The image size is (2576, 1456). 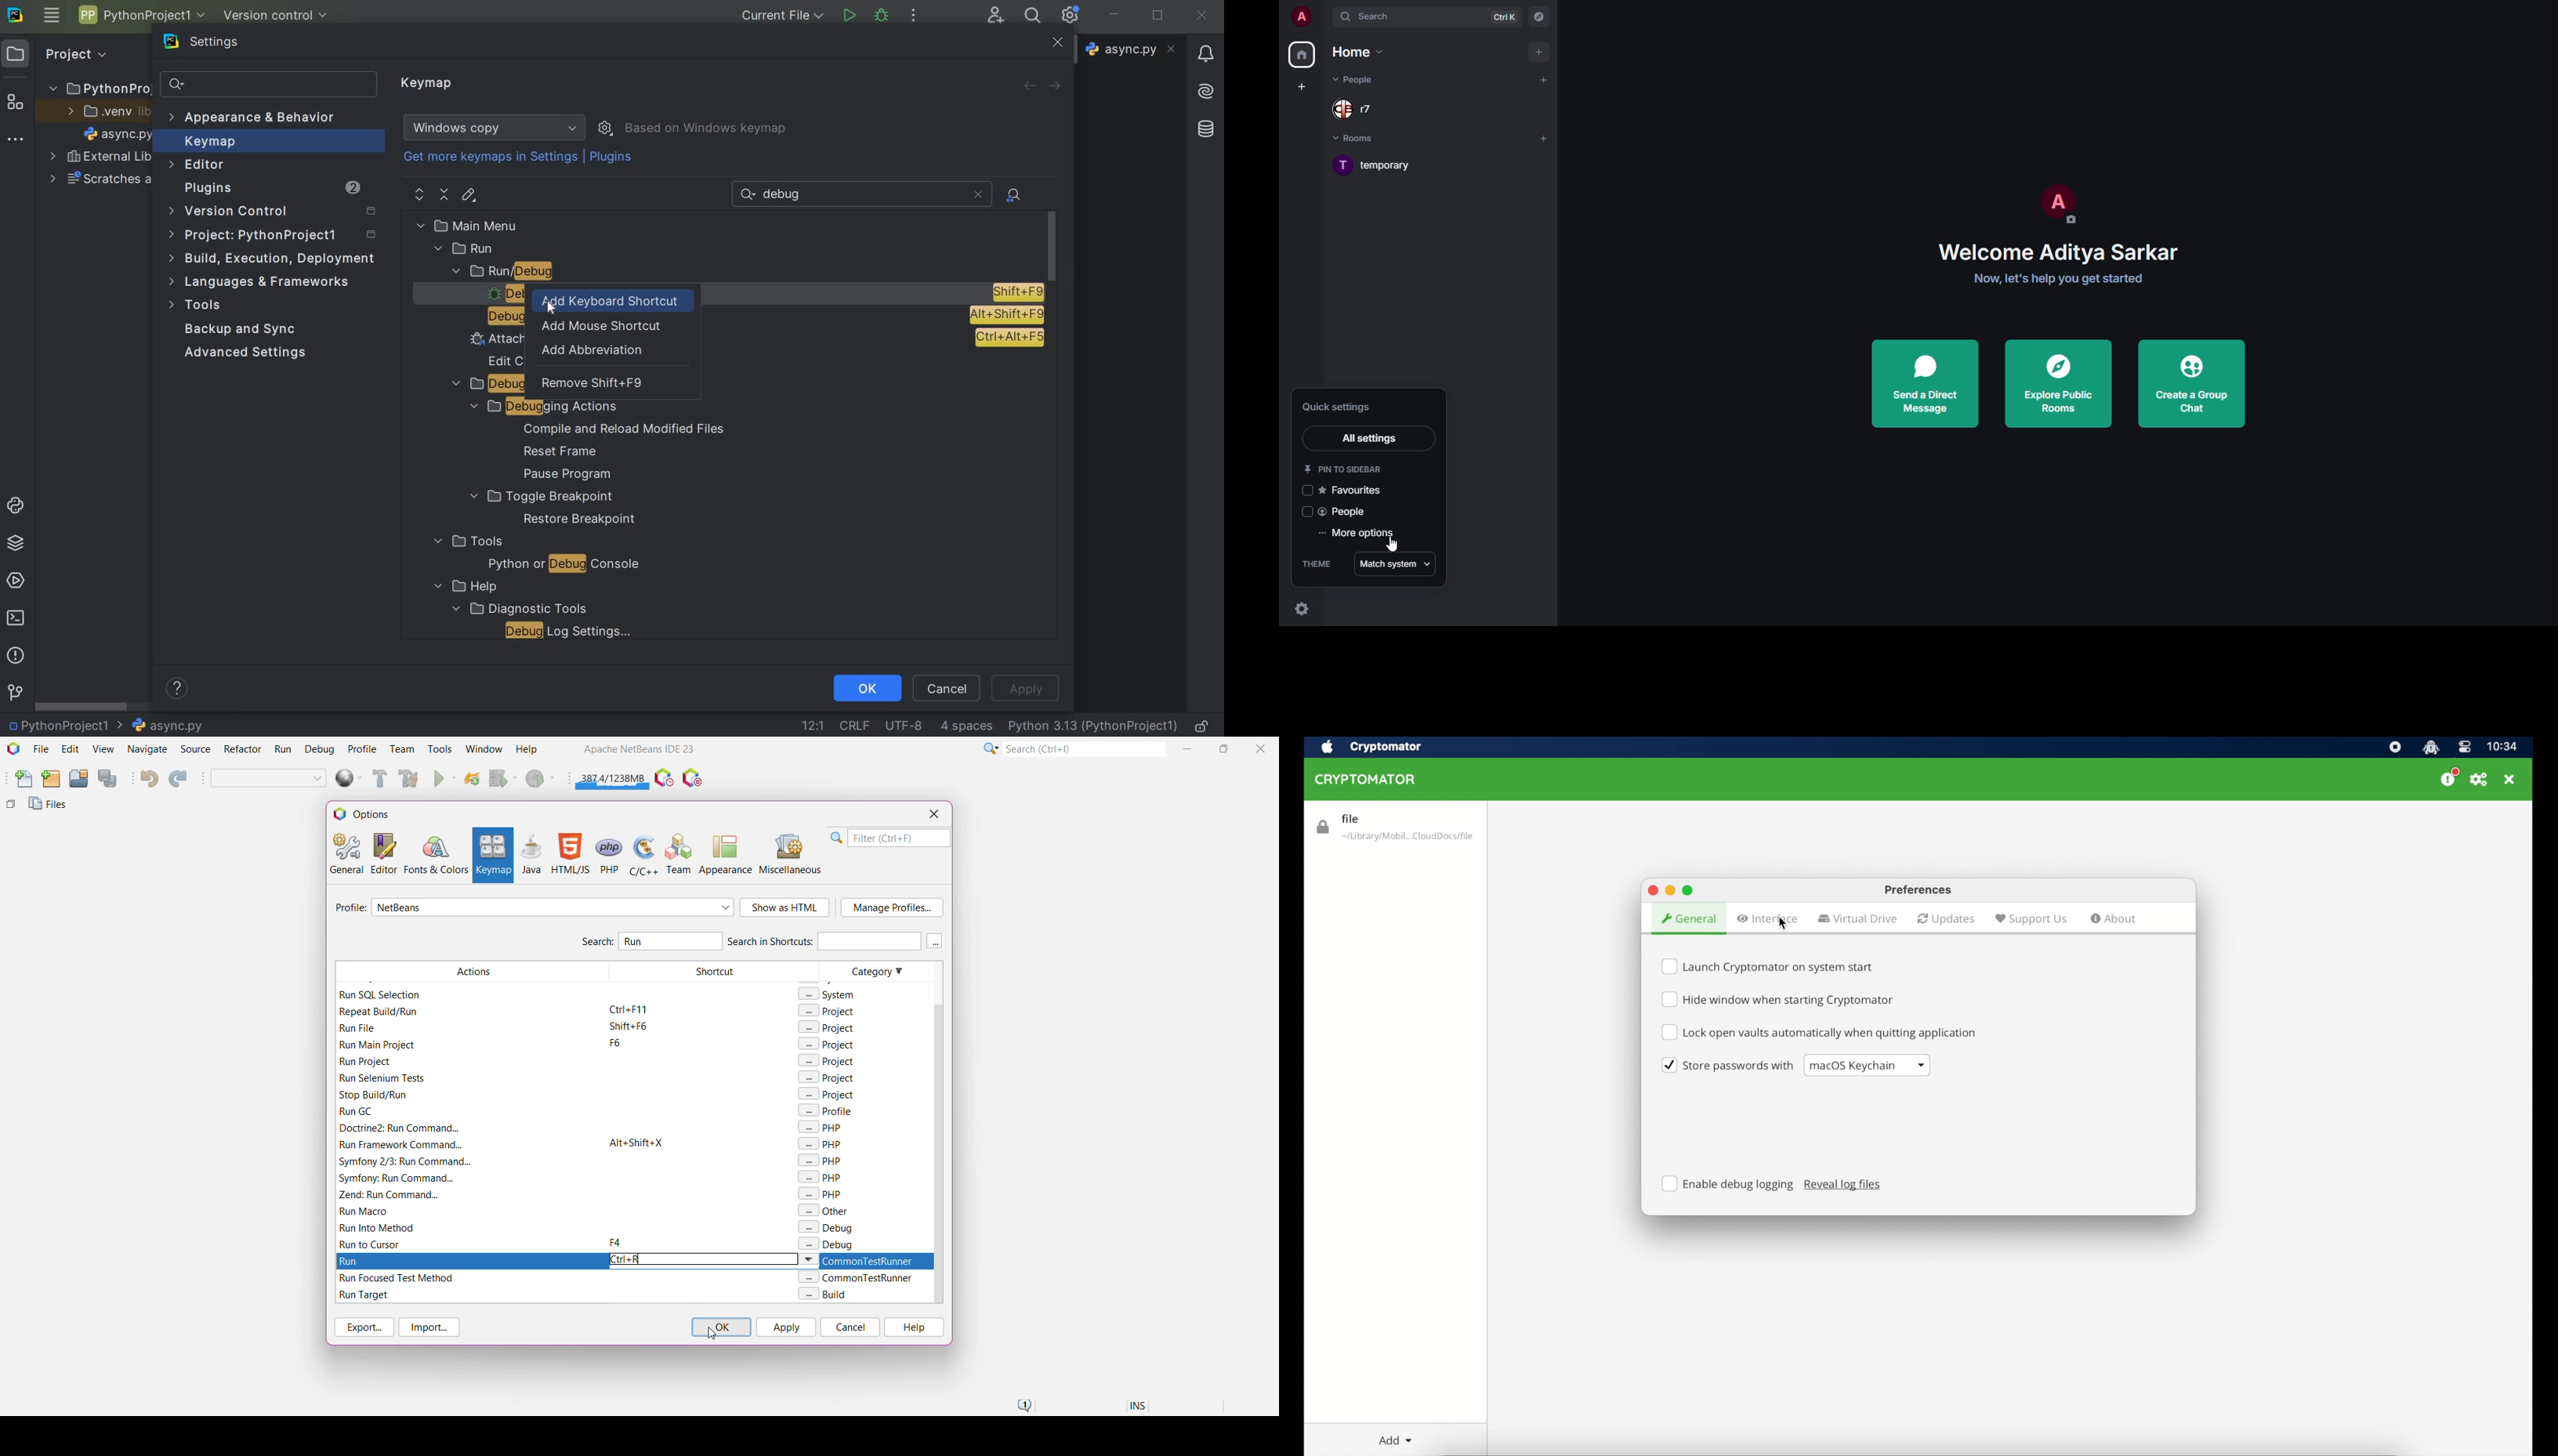 What do you see at coordinates (1307, 512) in the screenshot?
I see `click to enable` at bounding box center [1307, 512].